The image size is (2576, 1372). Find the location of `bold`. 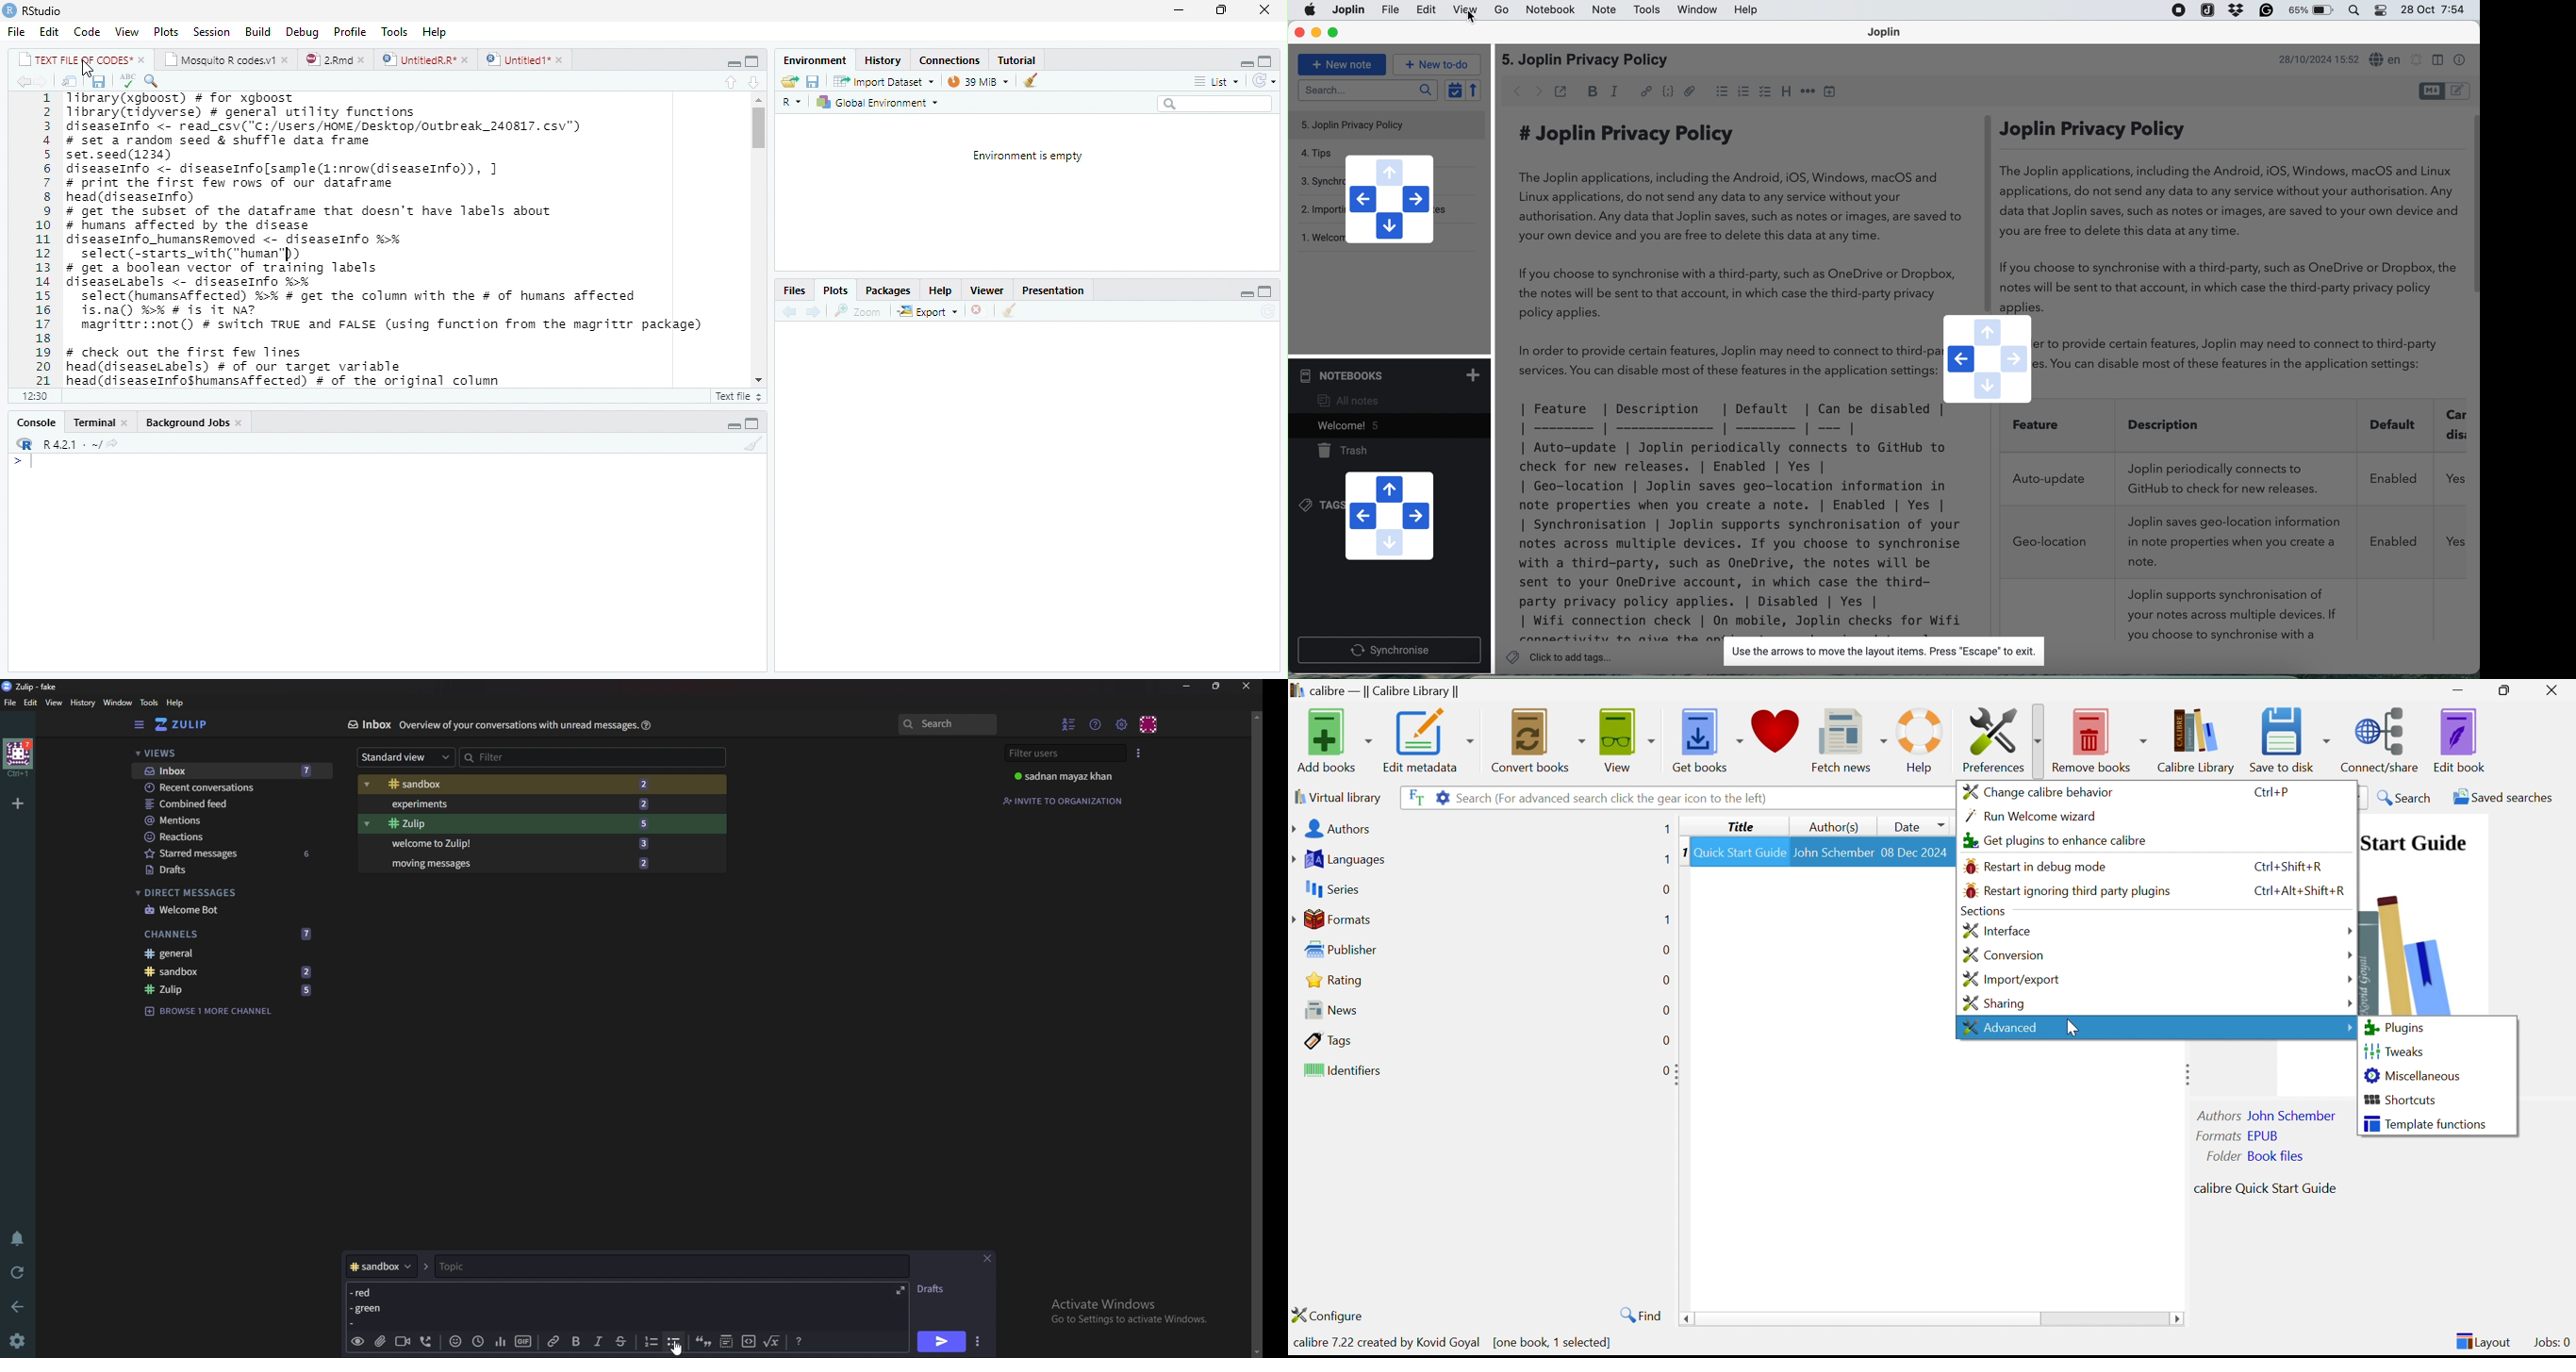

bold is located at coordinates (578, 1342).